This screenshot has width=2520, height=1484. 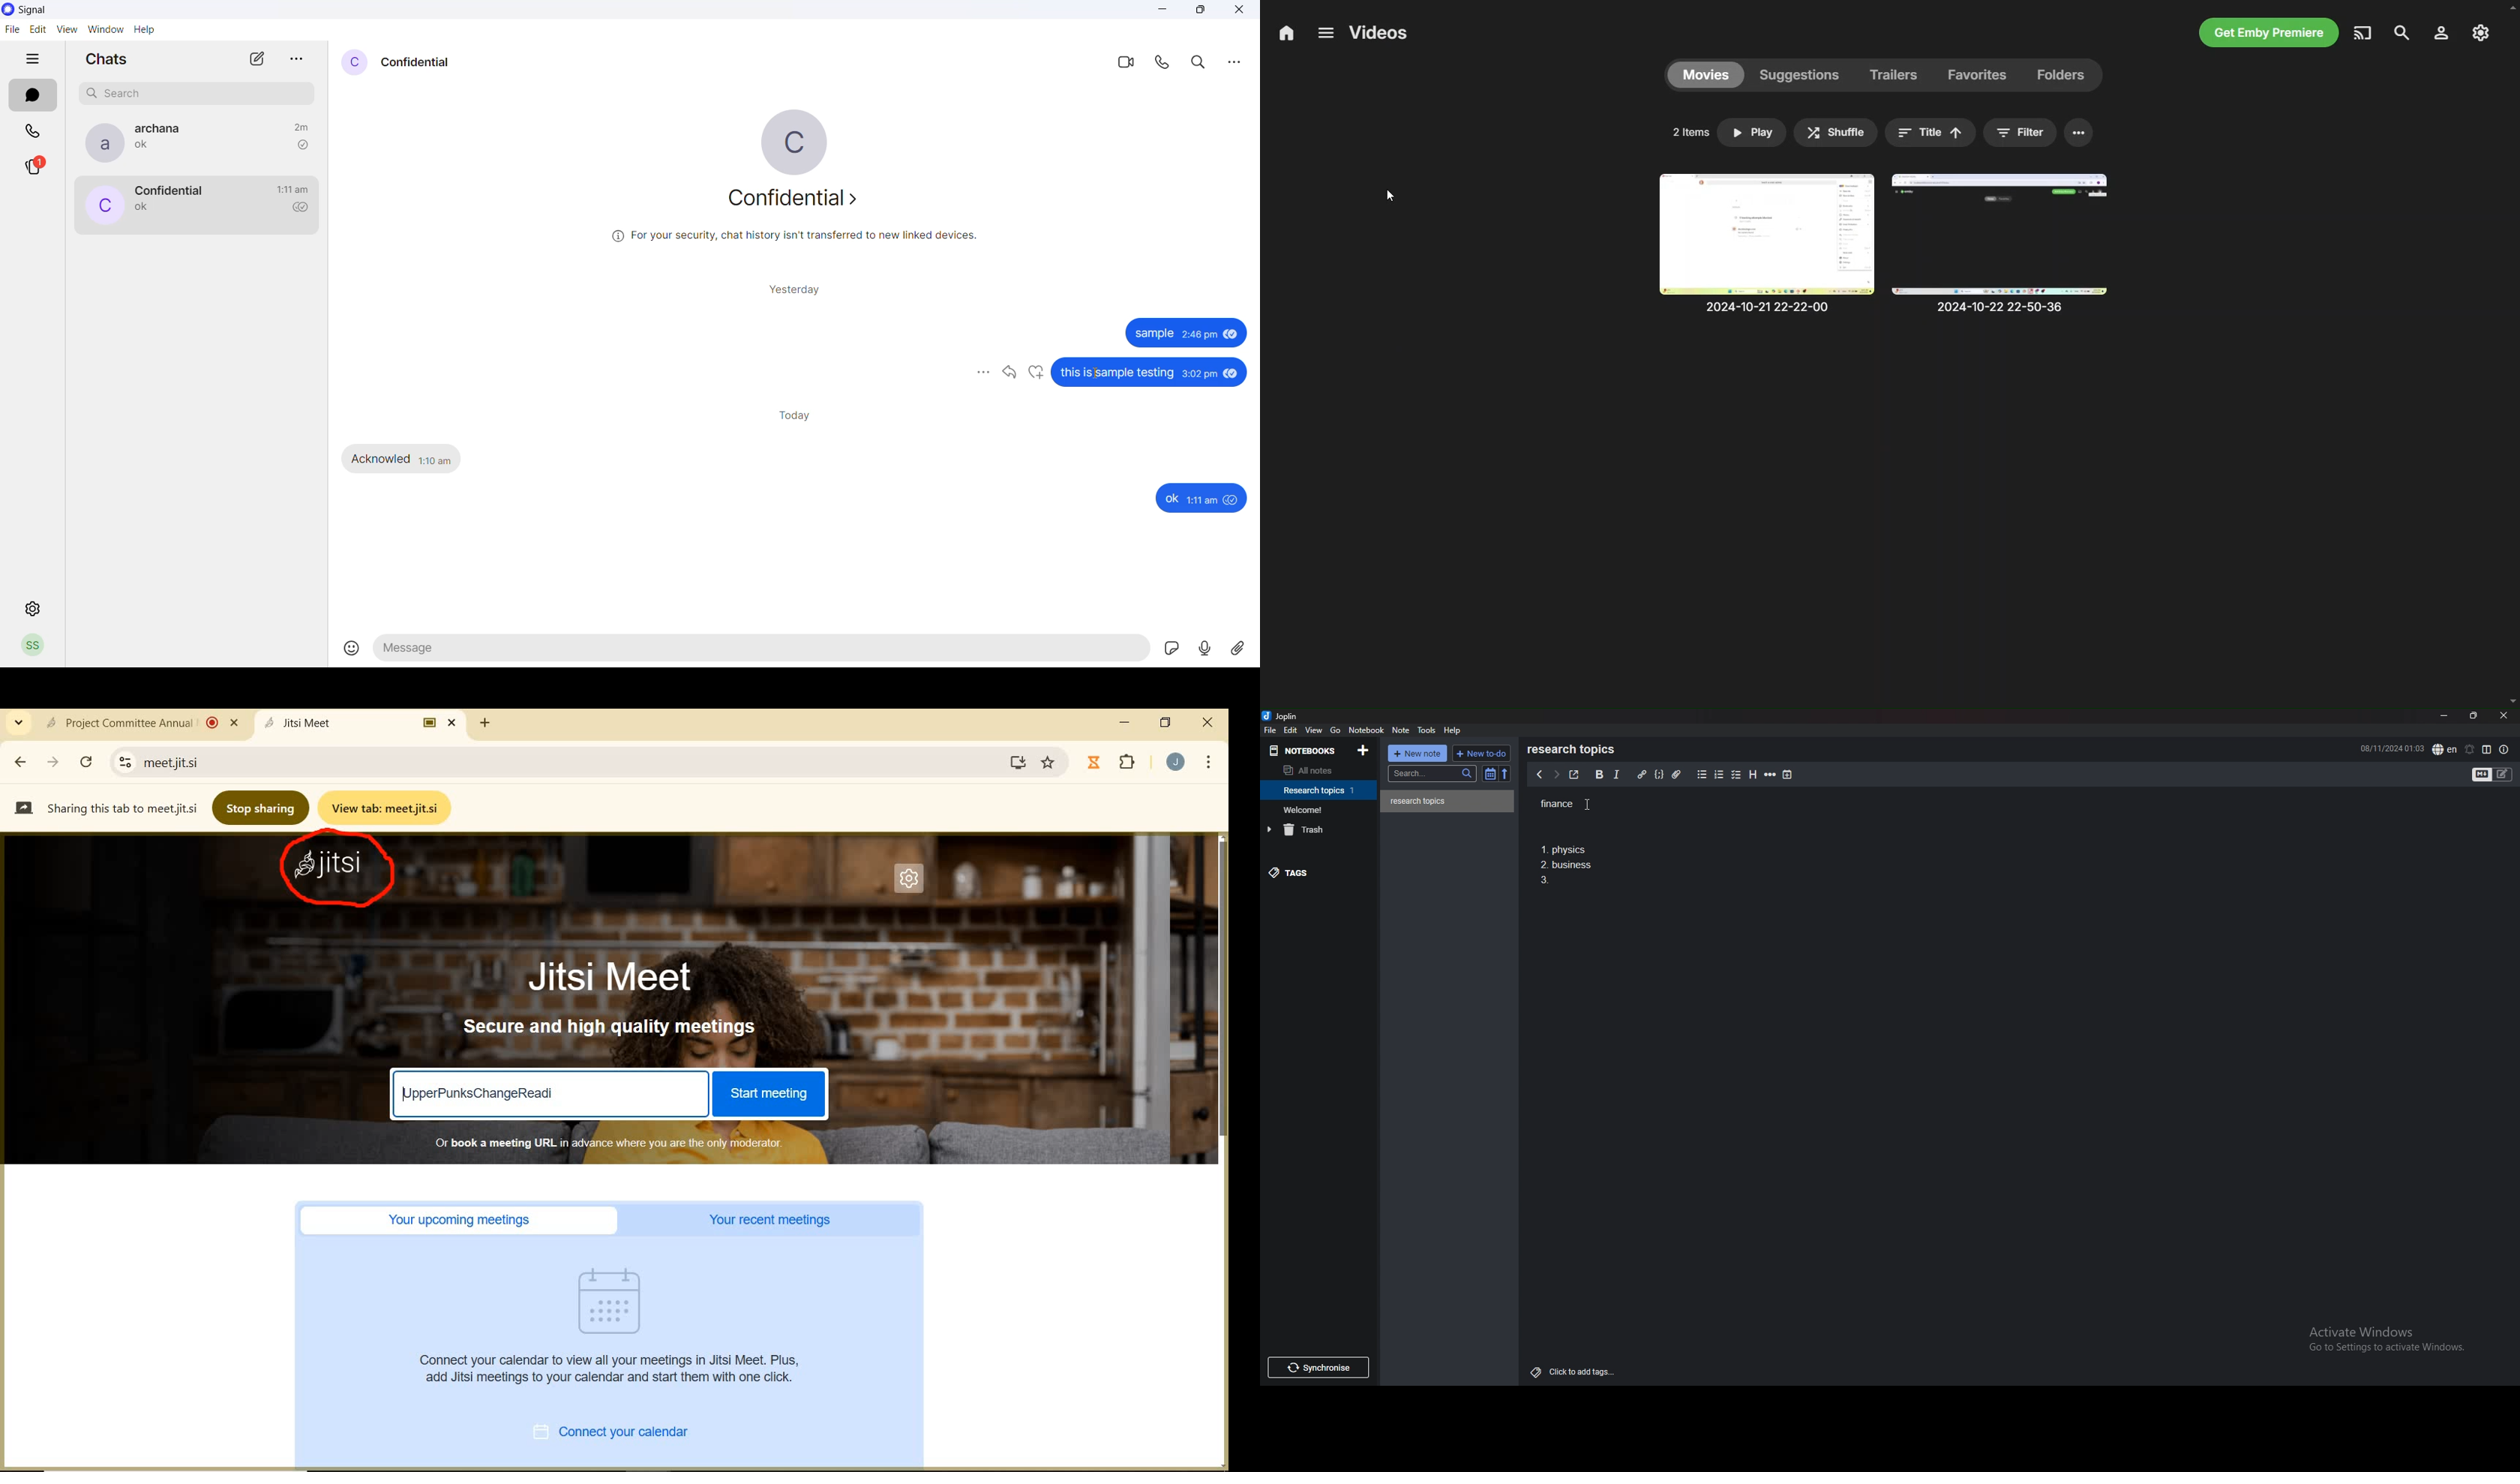 What do you see at coordinates (1239, 11) in the screenshot?
I see `close` at bounding box center [1239, 11].